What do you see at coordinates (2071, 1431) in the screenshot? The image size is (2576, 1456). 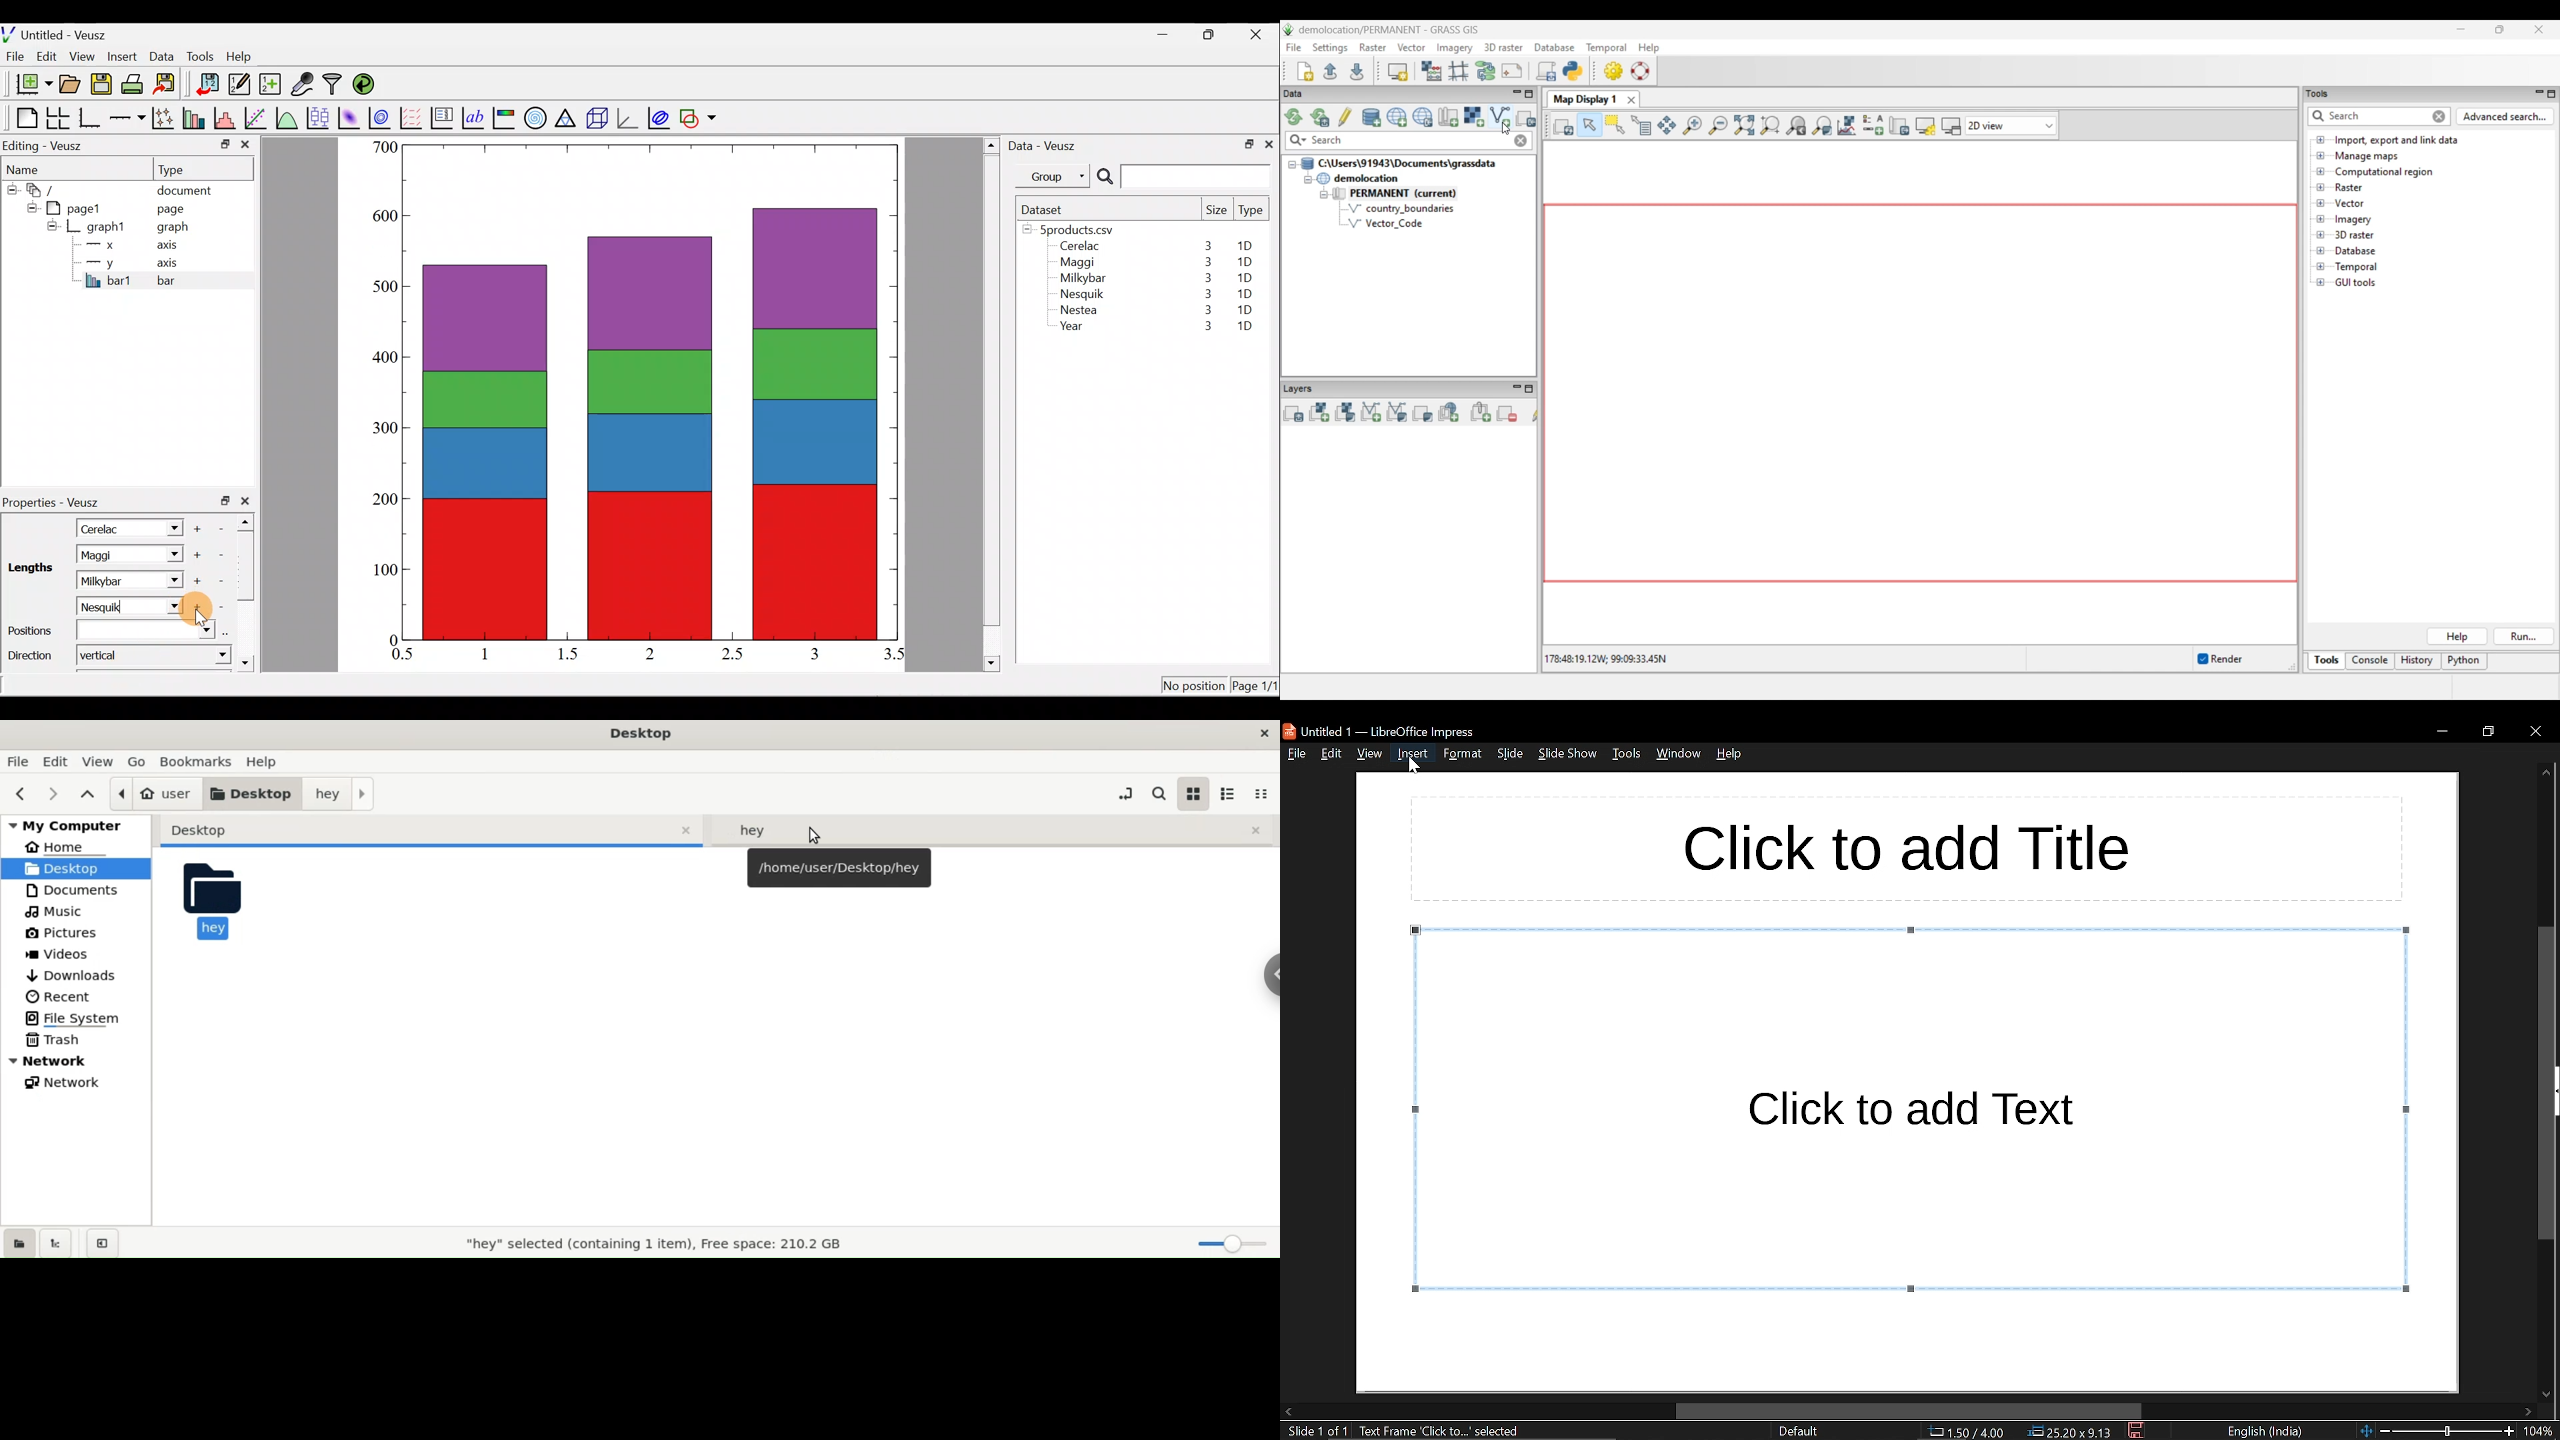 I see `position` at bounding box center [2071, 1431].